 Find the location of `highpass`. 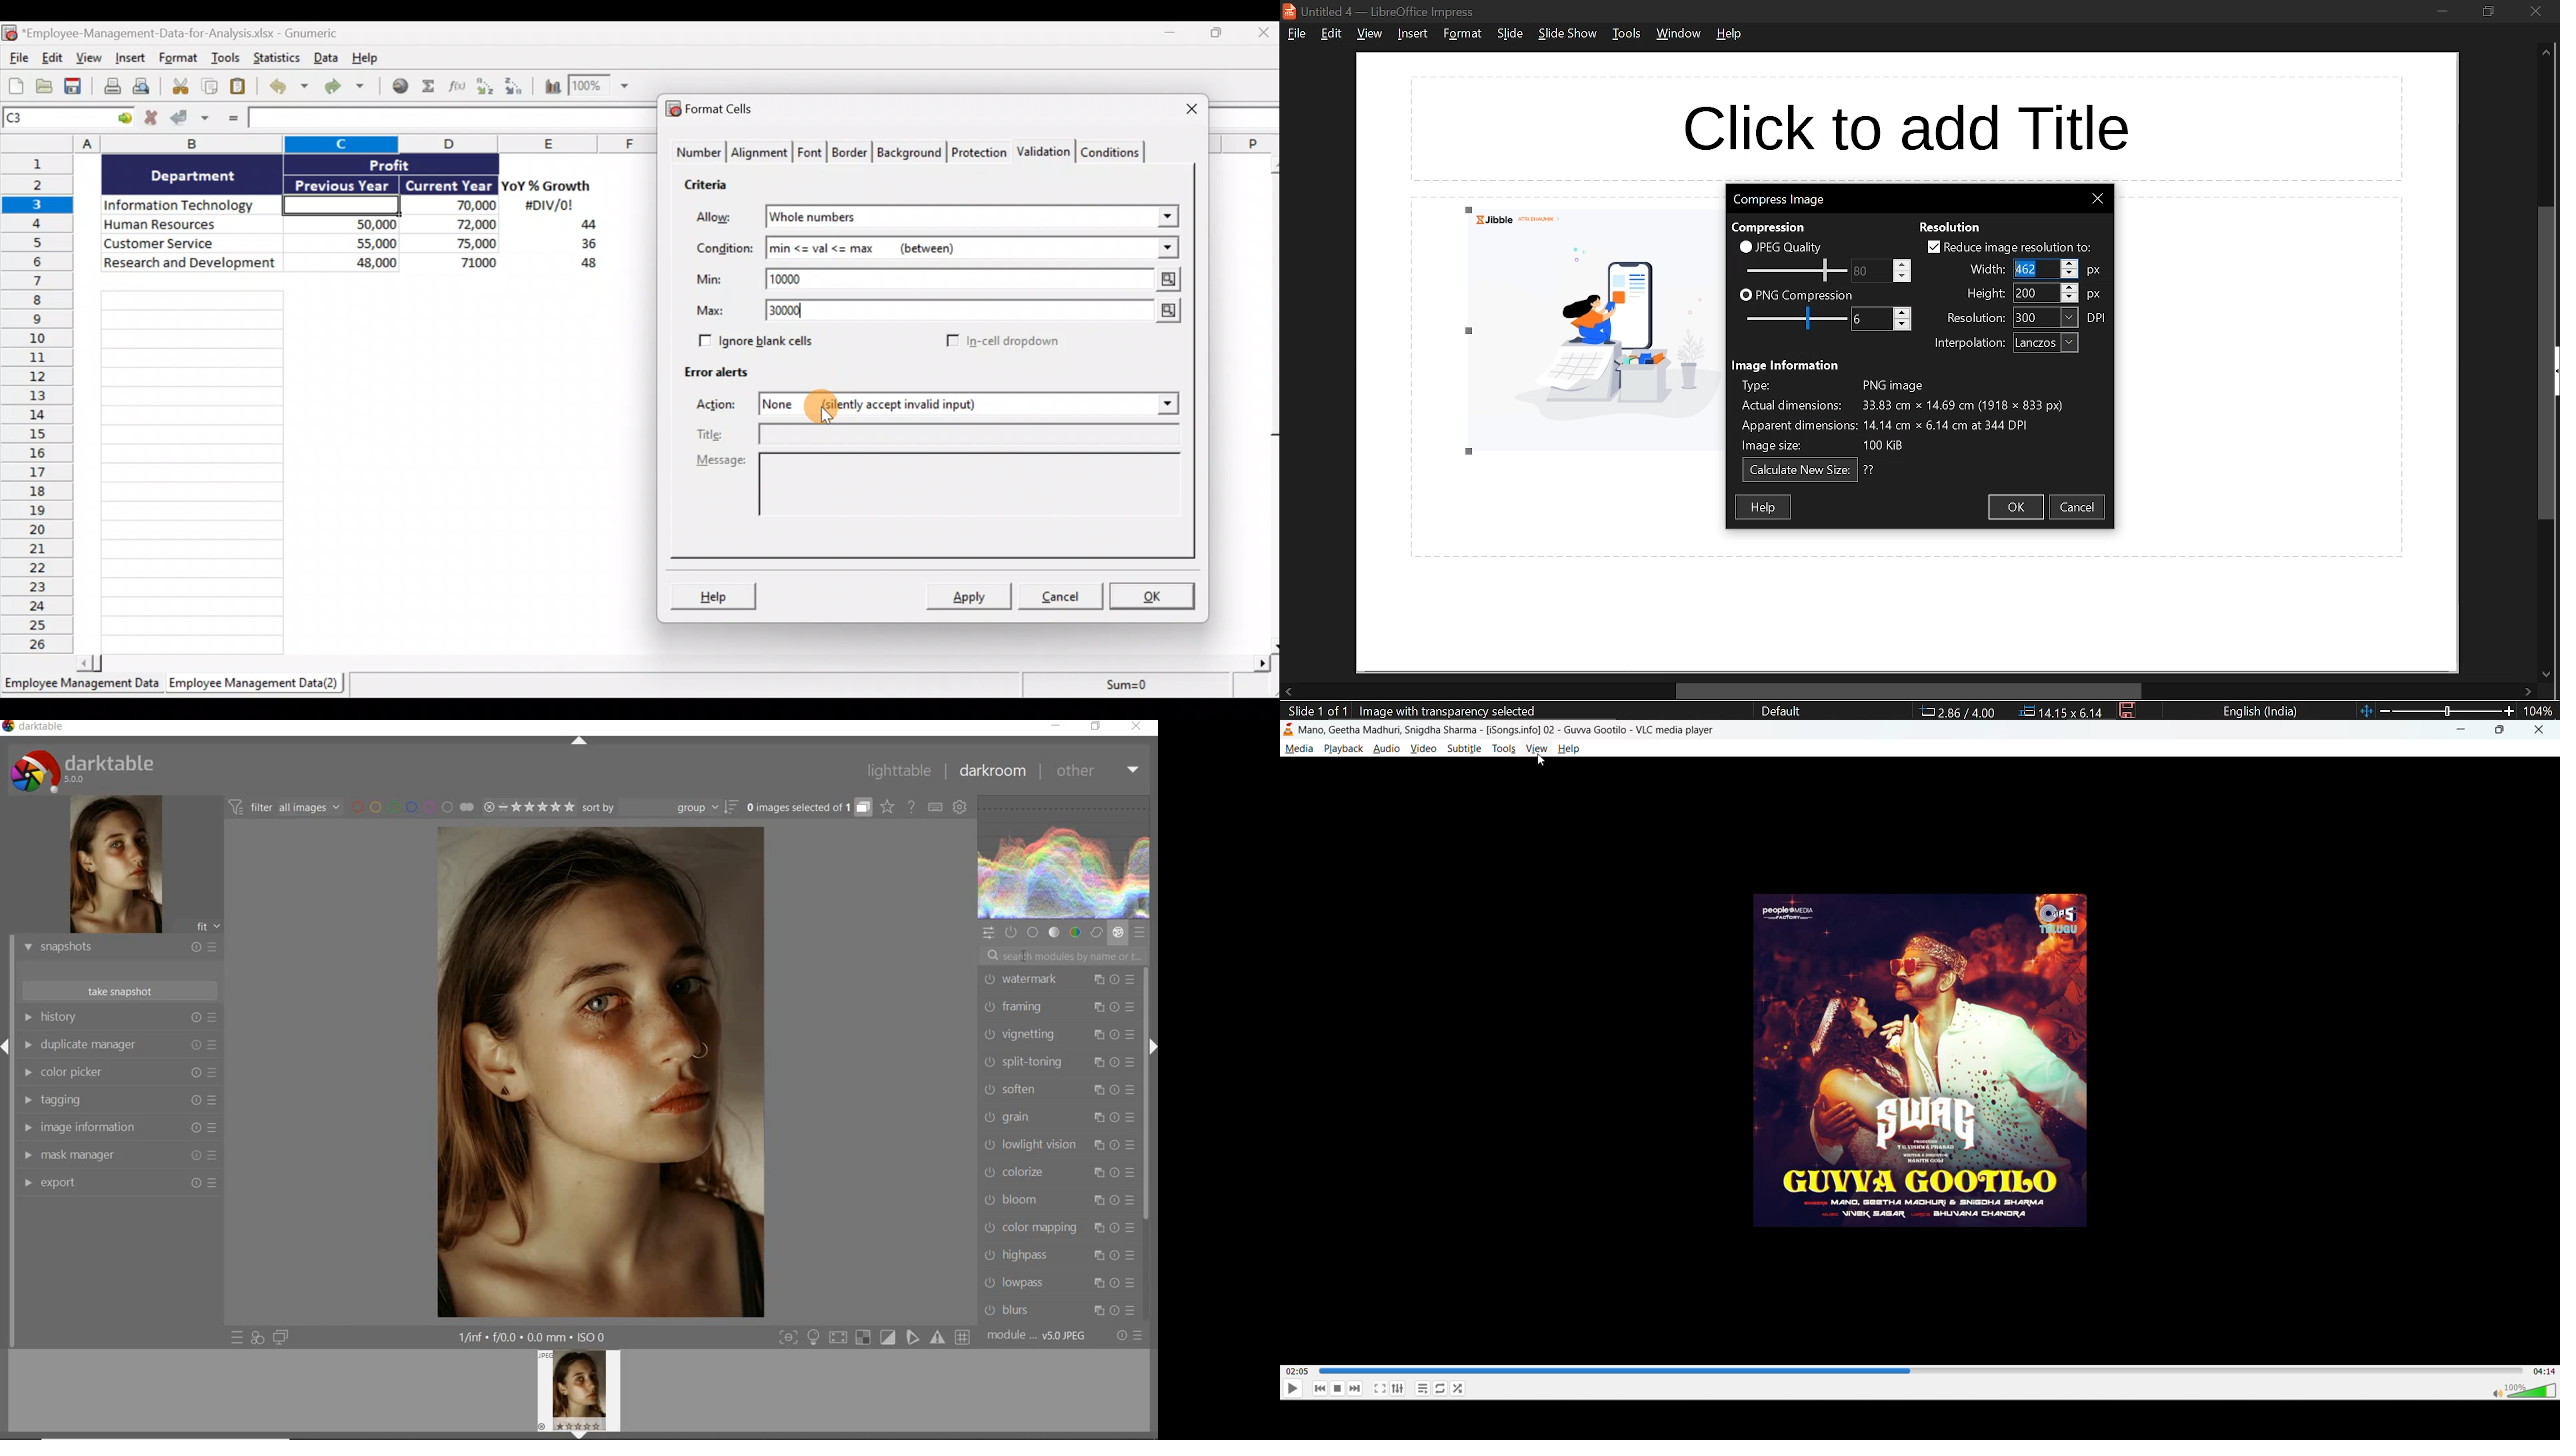

highpass is located at coordinates (1060, 1255).